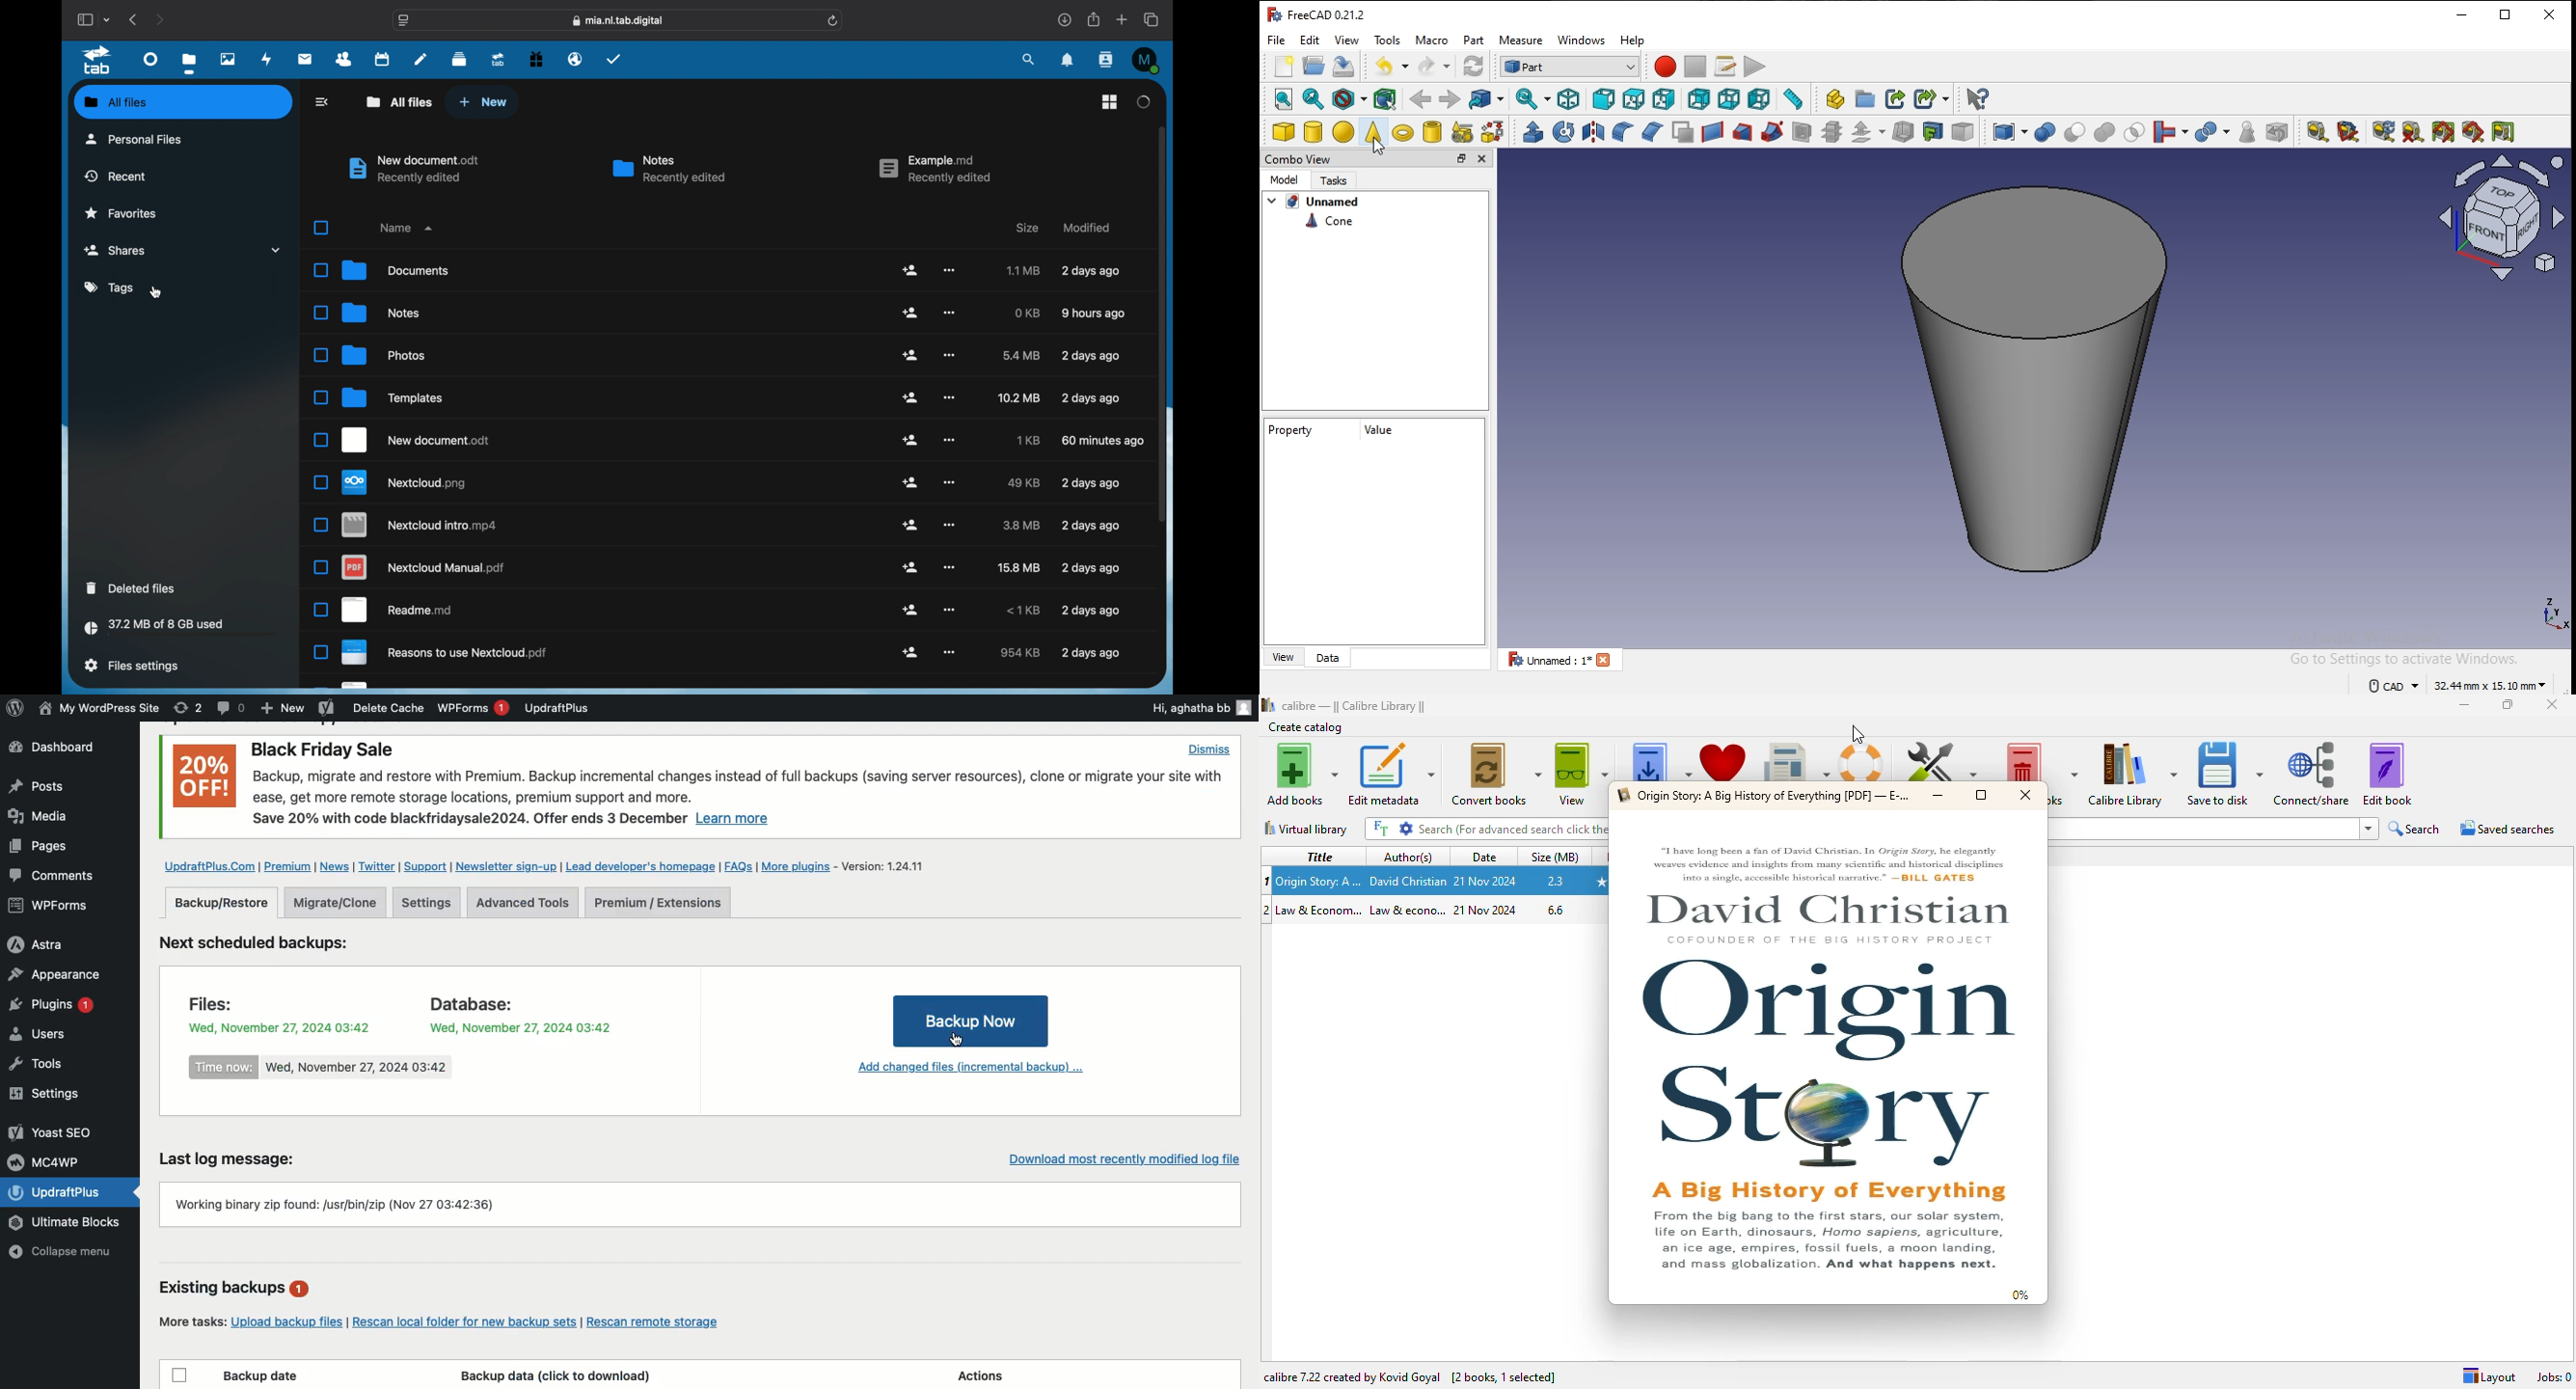 The image size is (2576, 1400). What do you see at coordinates (1069, 60) in the screenshot?
I see `notifications` at bounding box center [1069, 60].